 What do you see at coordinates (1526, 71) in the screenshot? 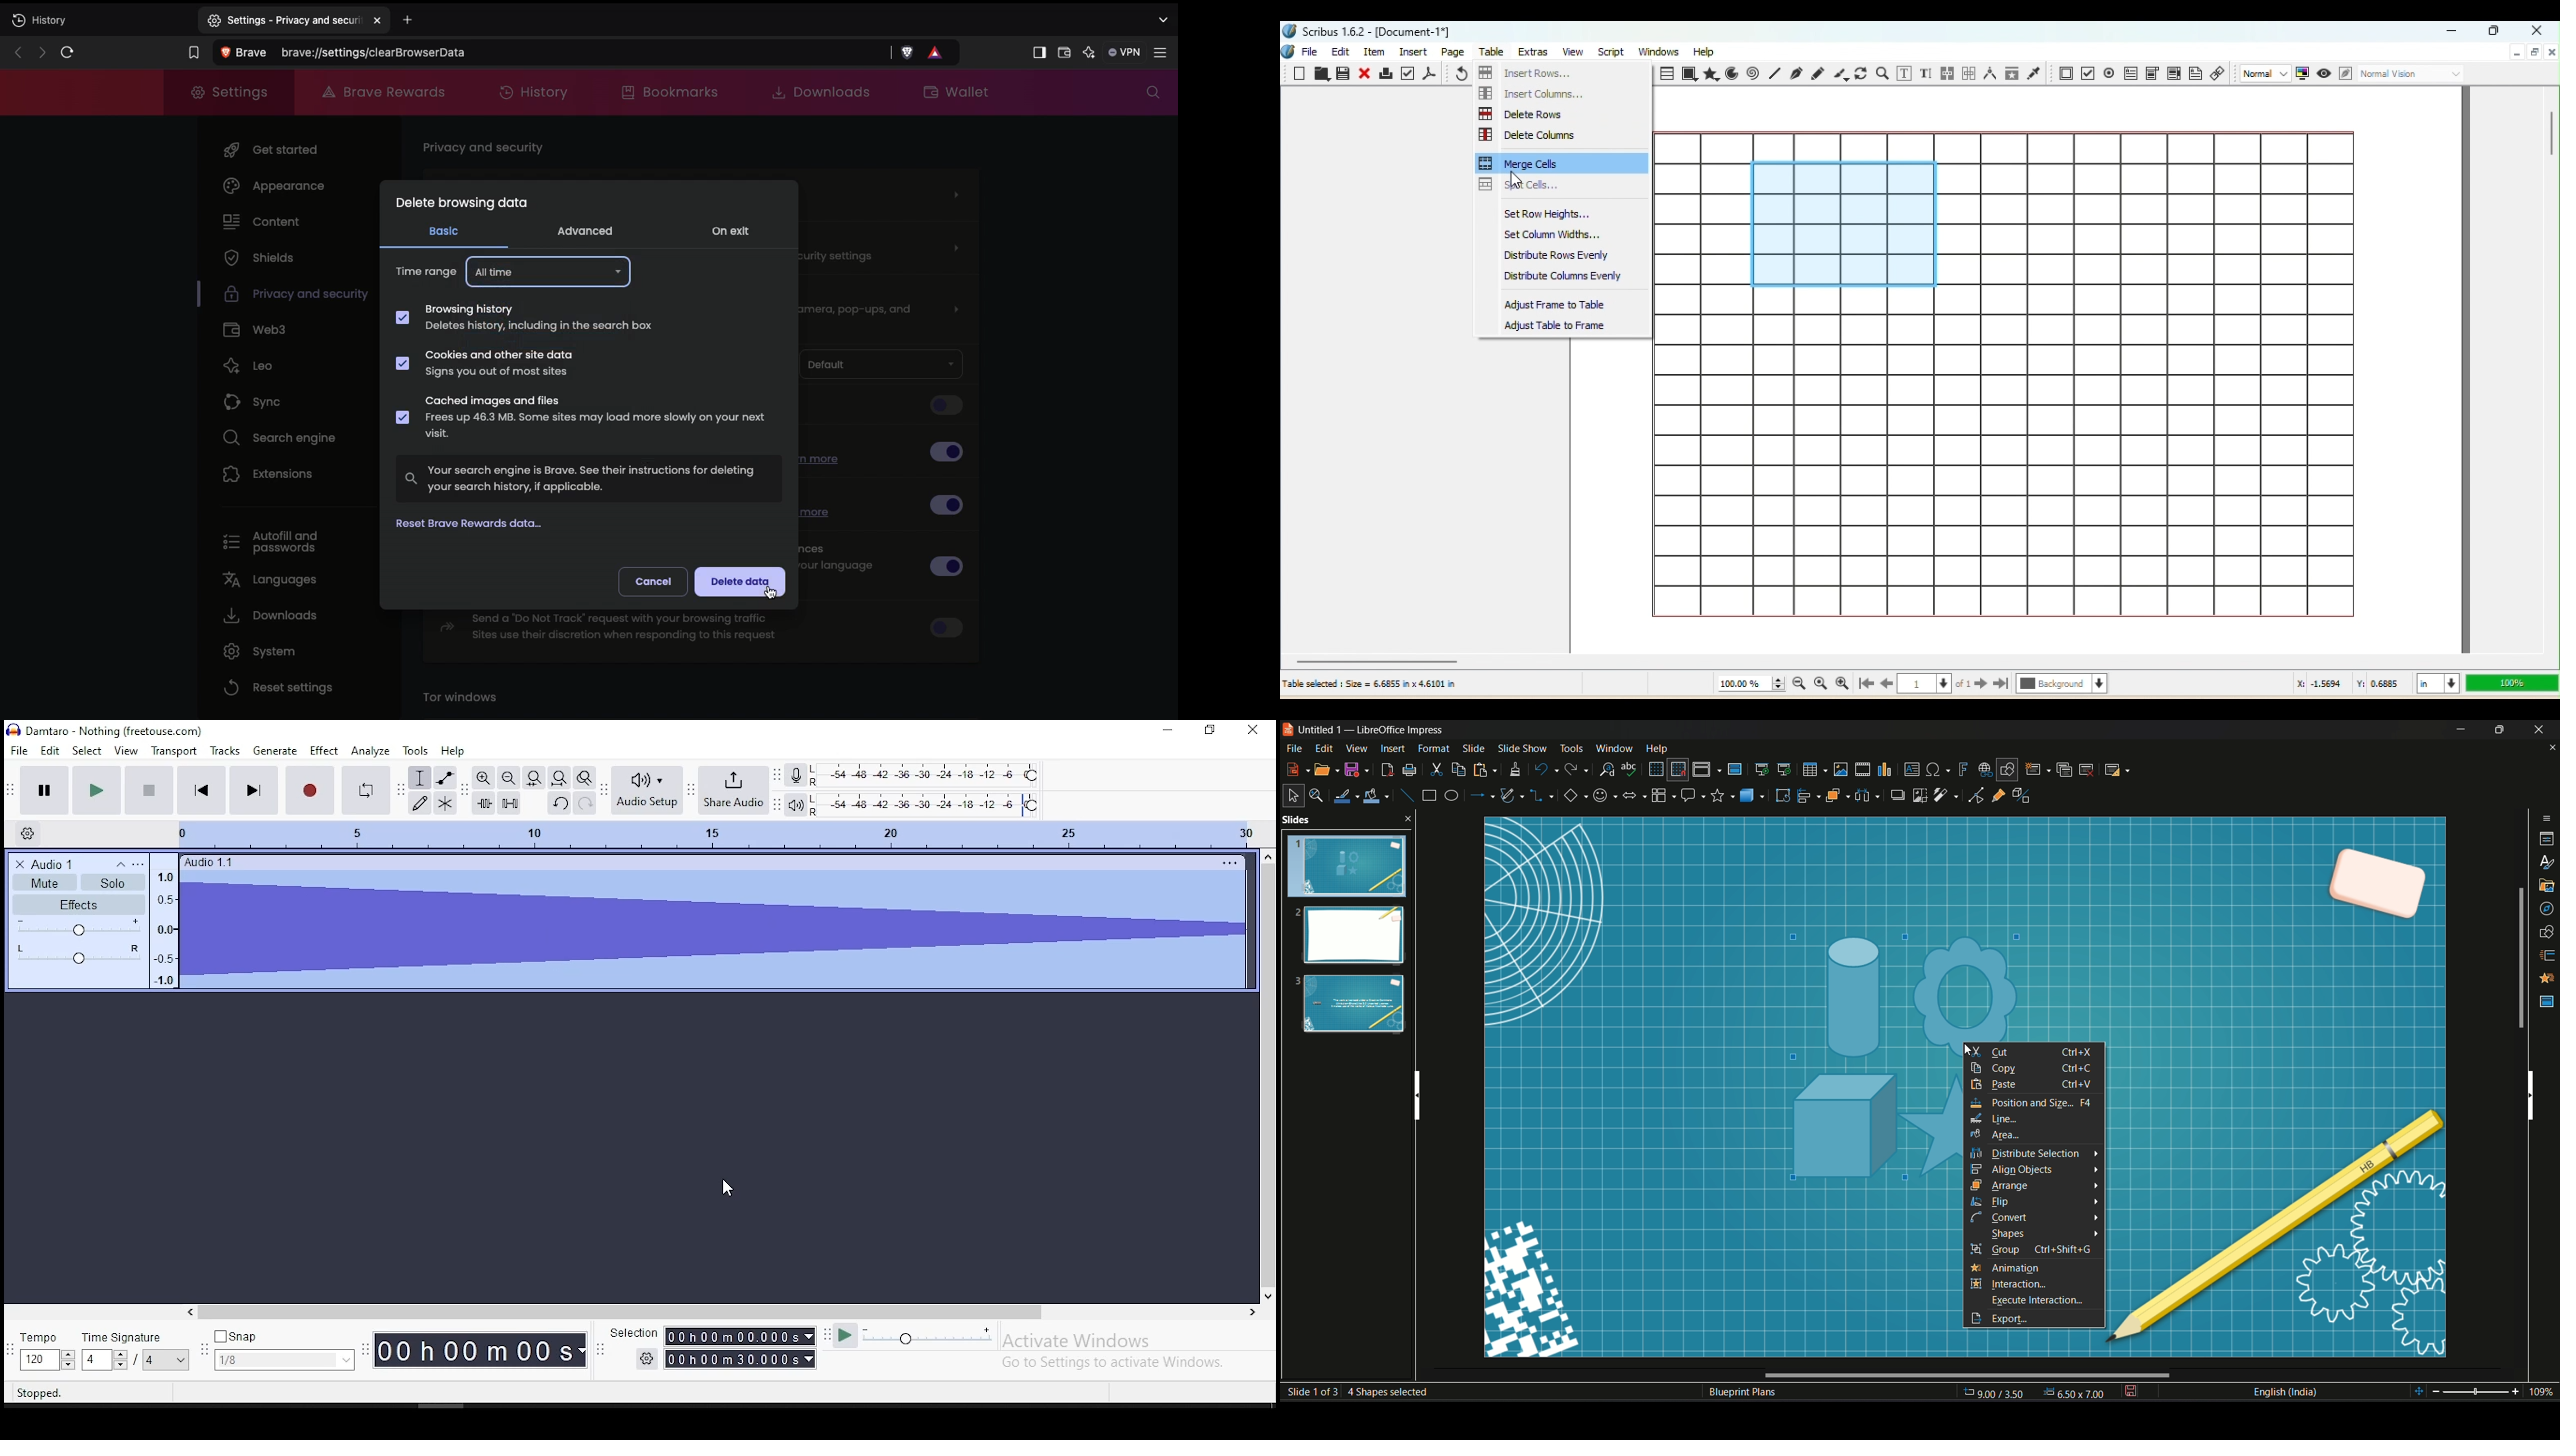
I see `Insert Rows` at bounding box center [1526, 71].